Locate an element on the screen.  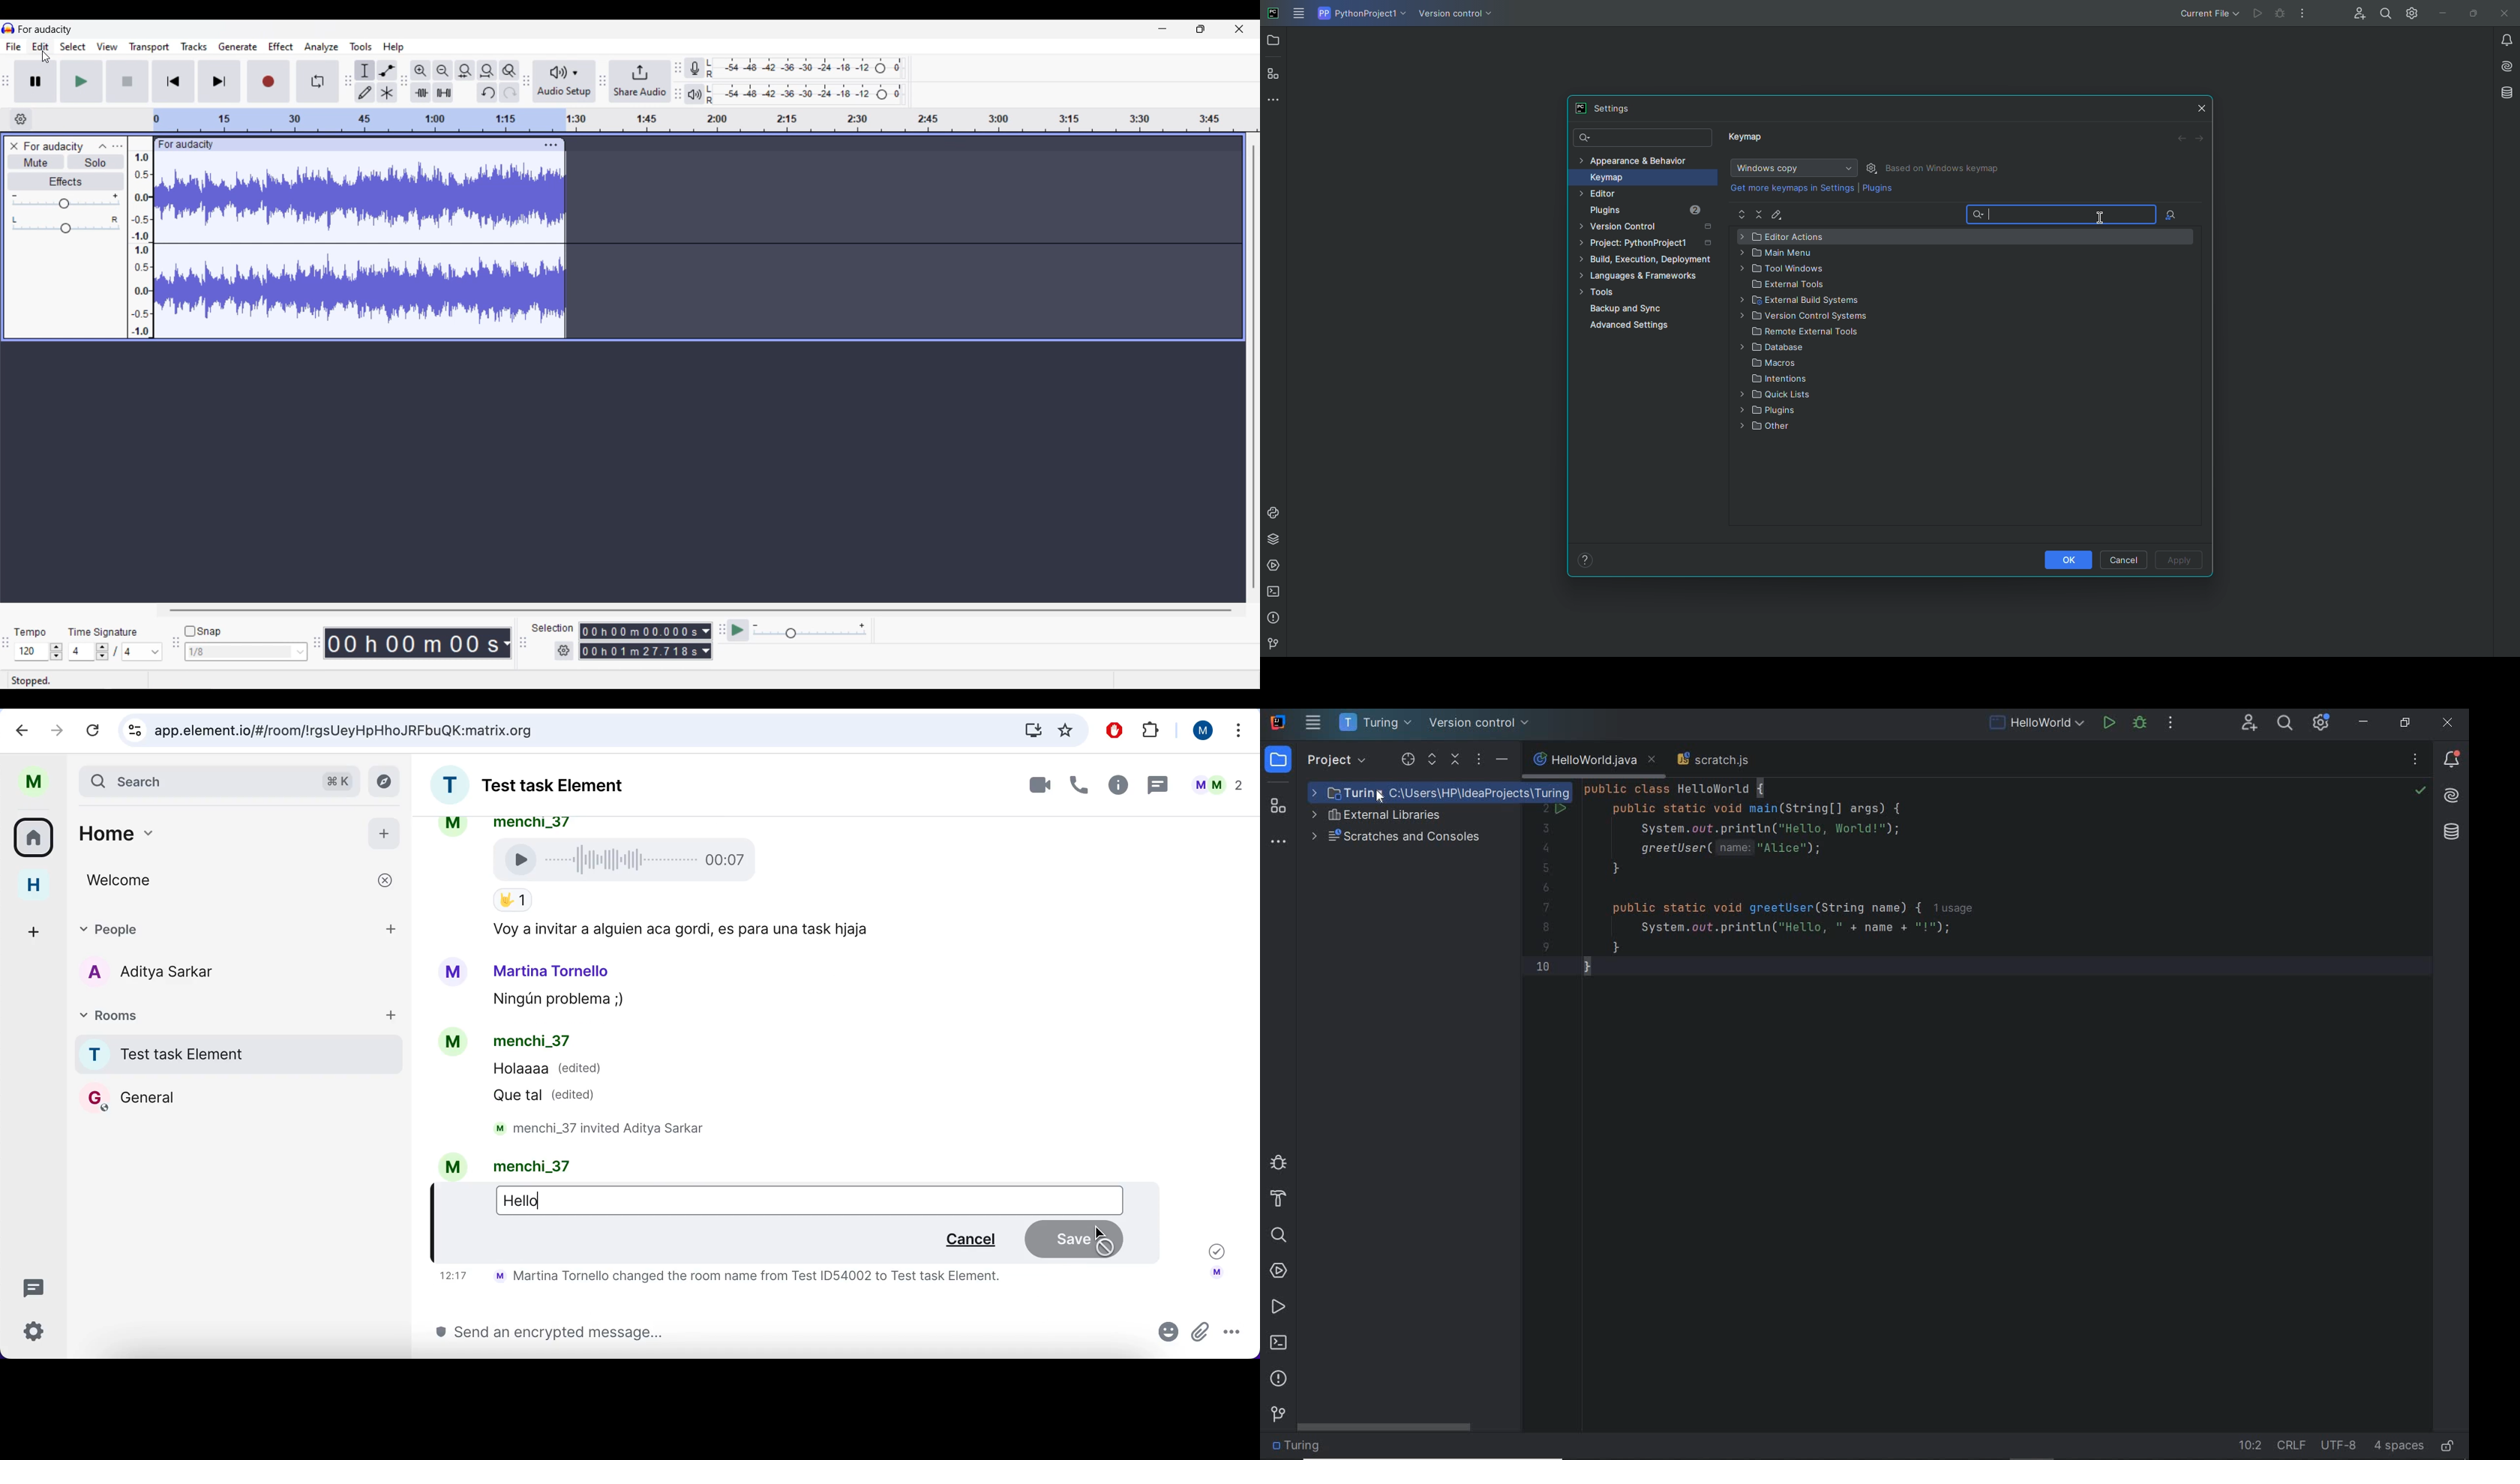
Plugins is located at coordinates (1878, 191).